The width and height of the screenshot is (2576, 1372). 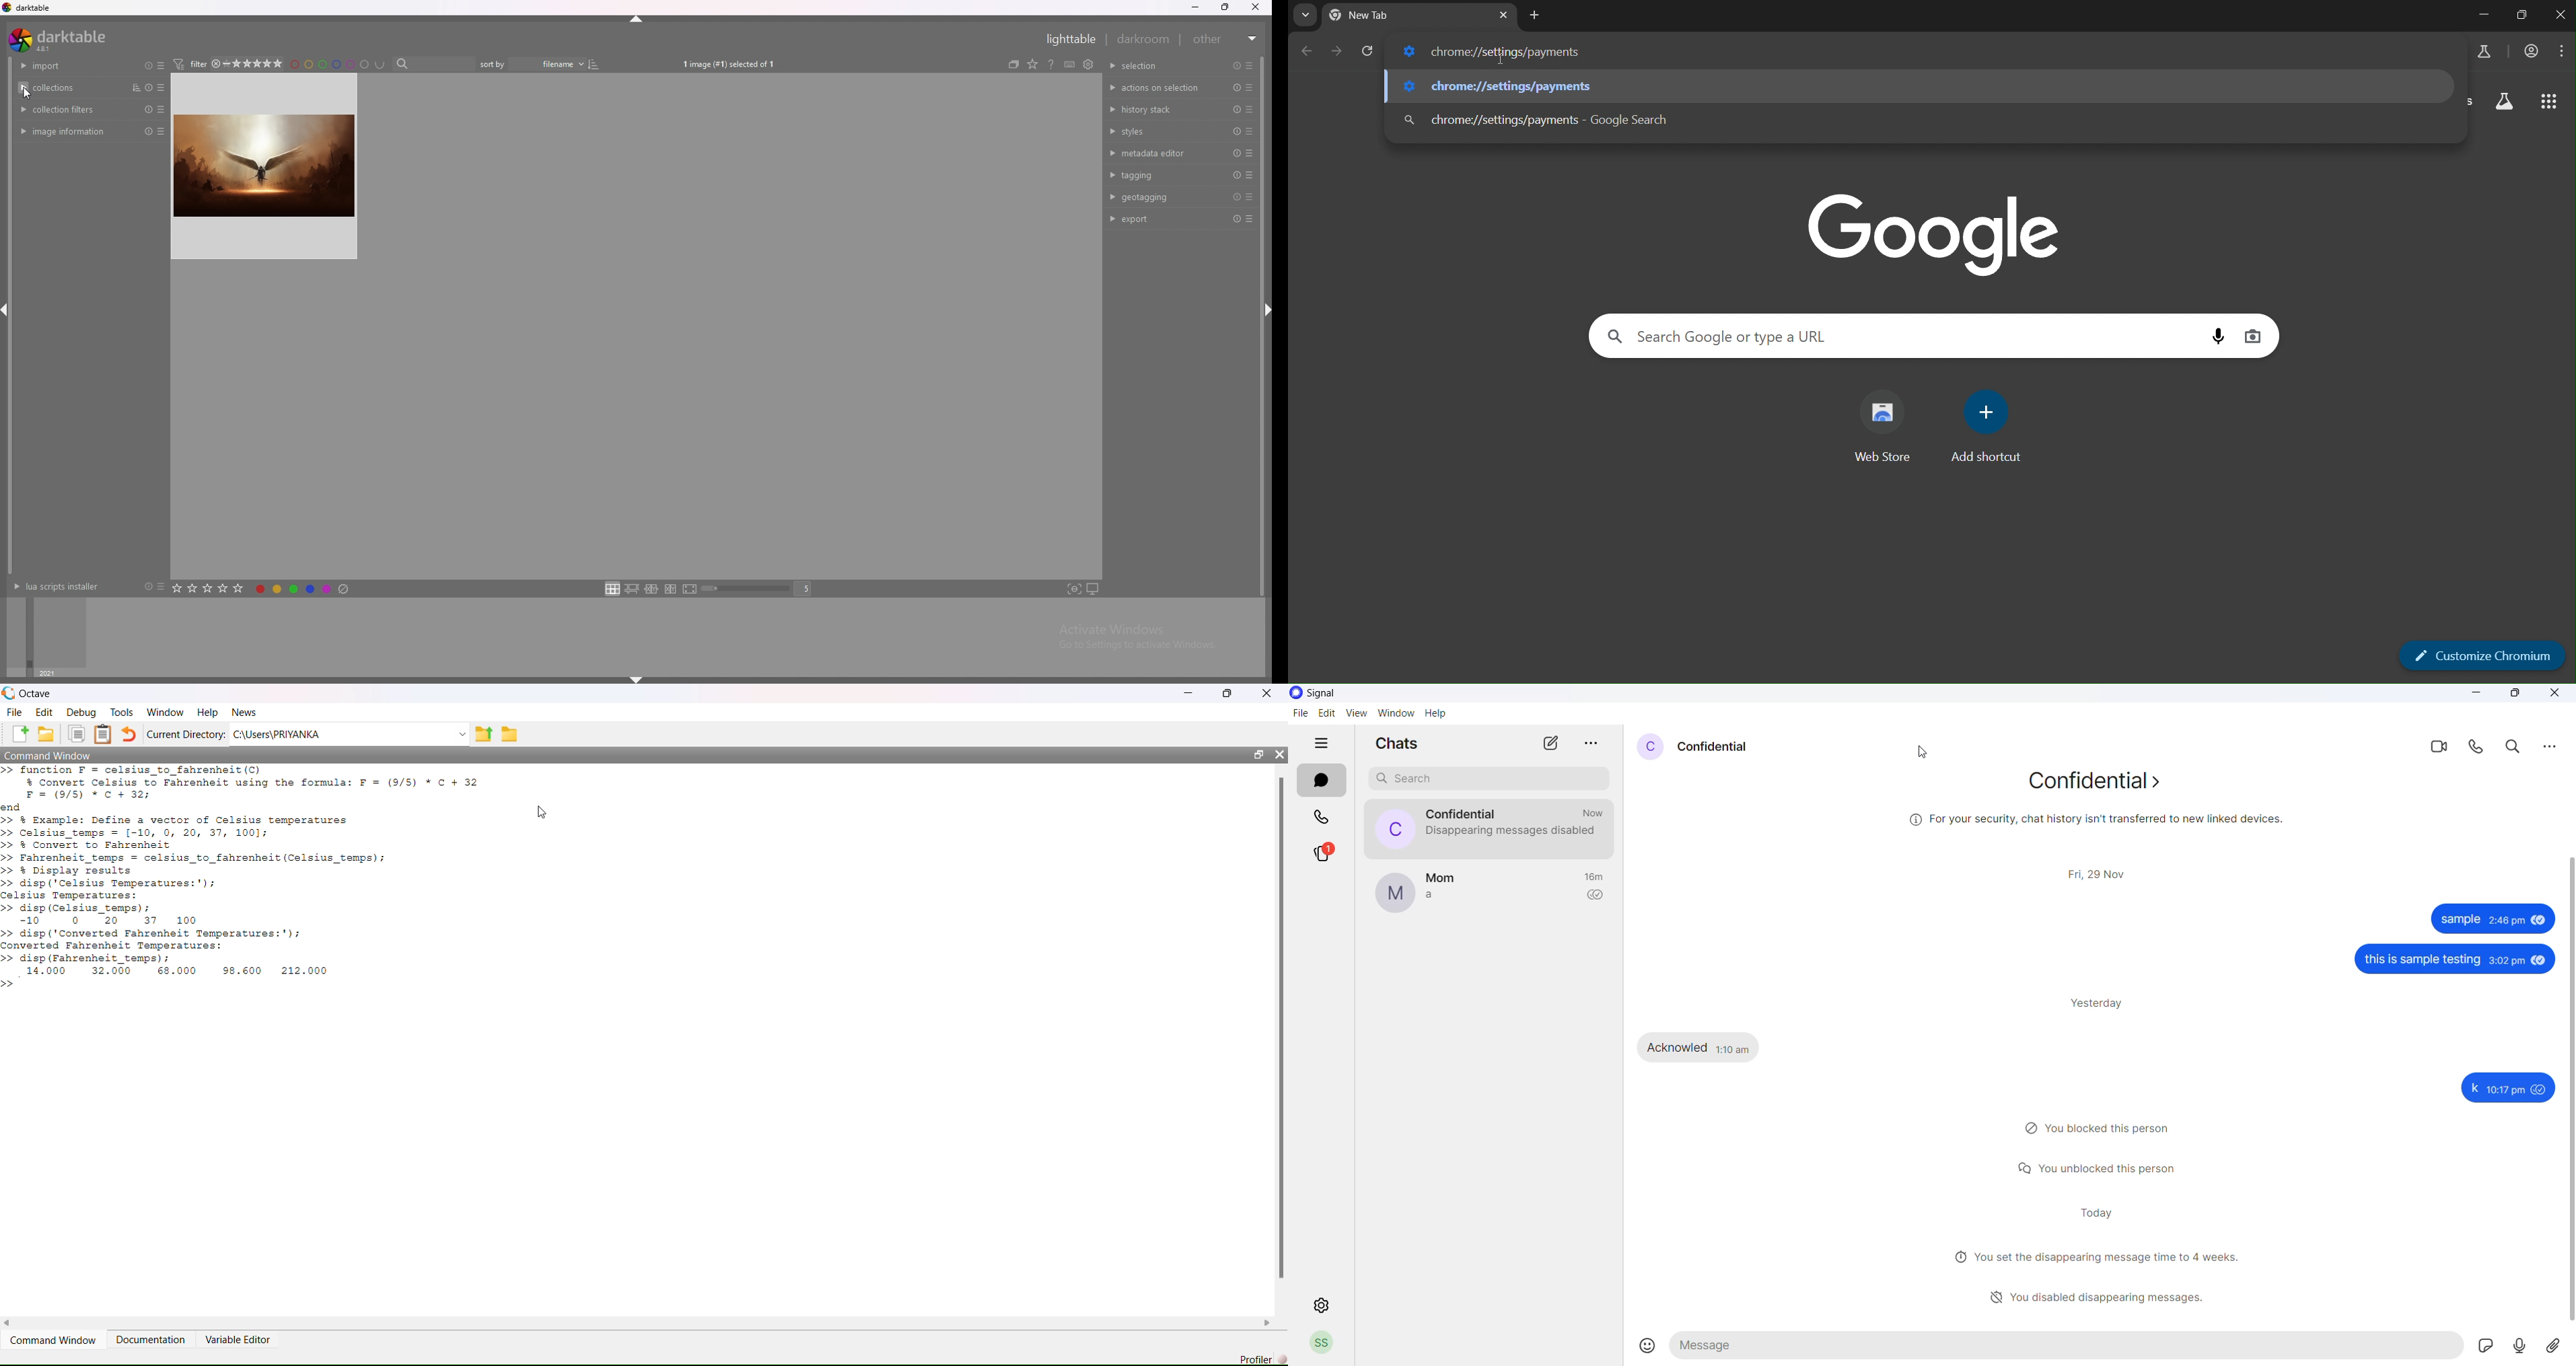 What do you see at coordinates (150, 88) in the screenshot?
I see `reset` at bounding box center [150, 88].